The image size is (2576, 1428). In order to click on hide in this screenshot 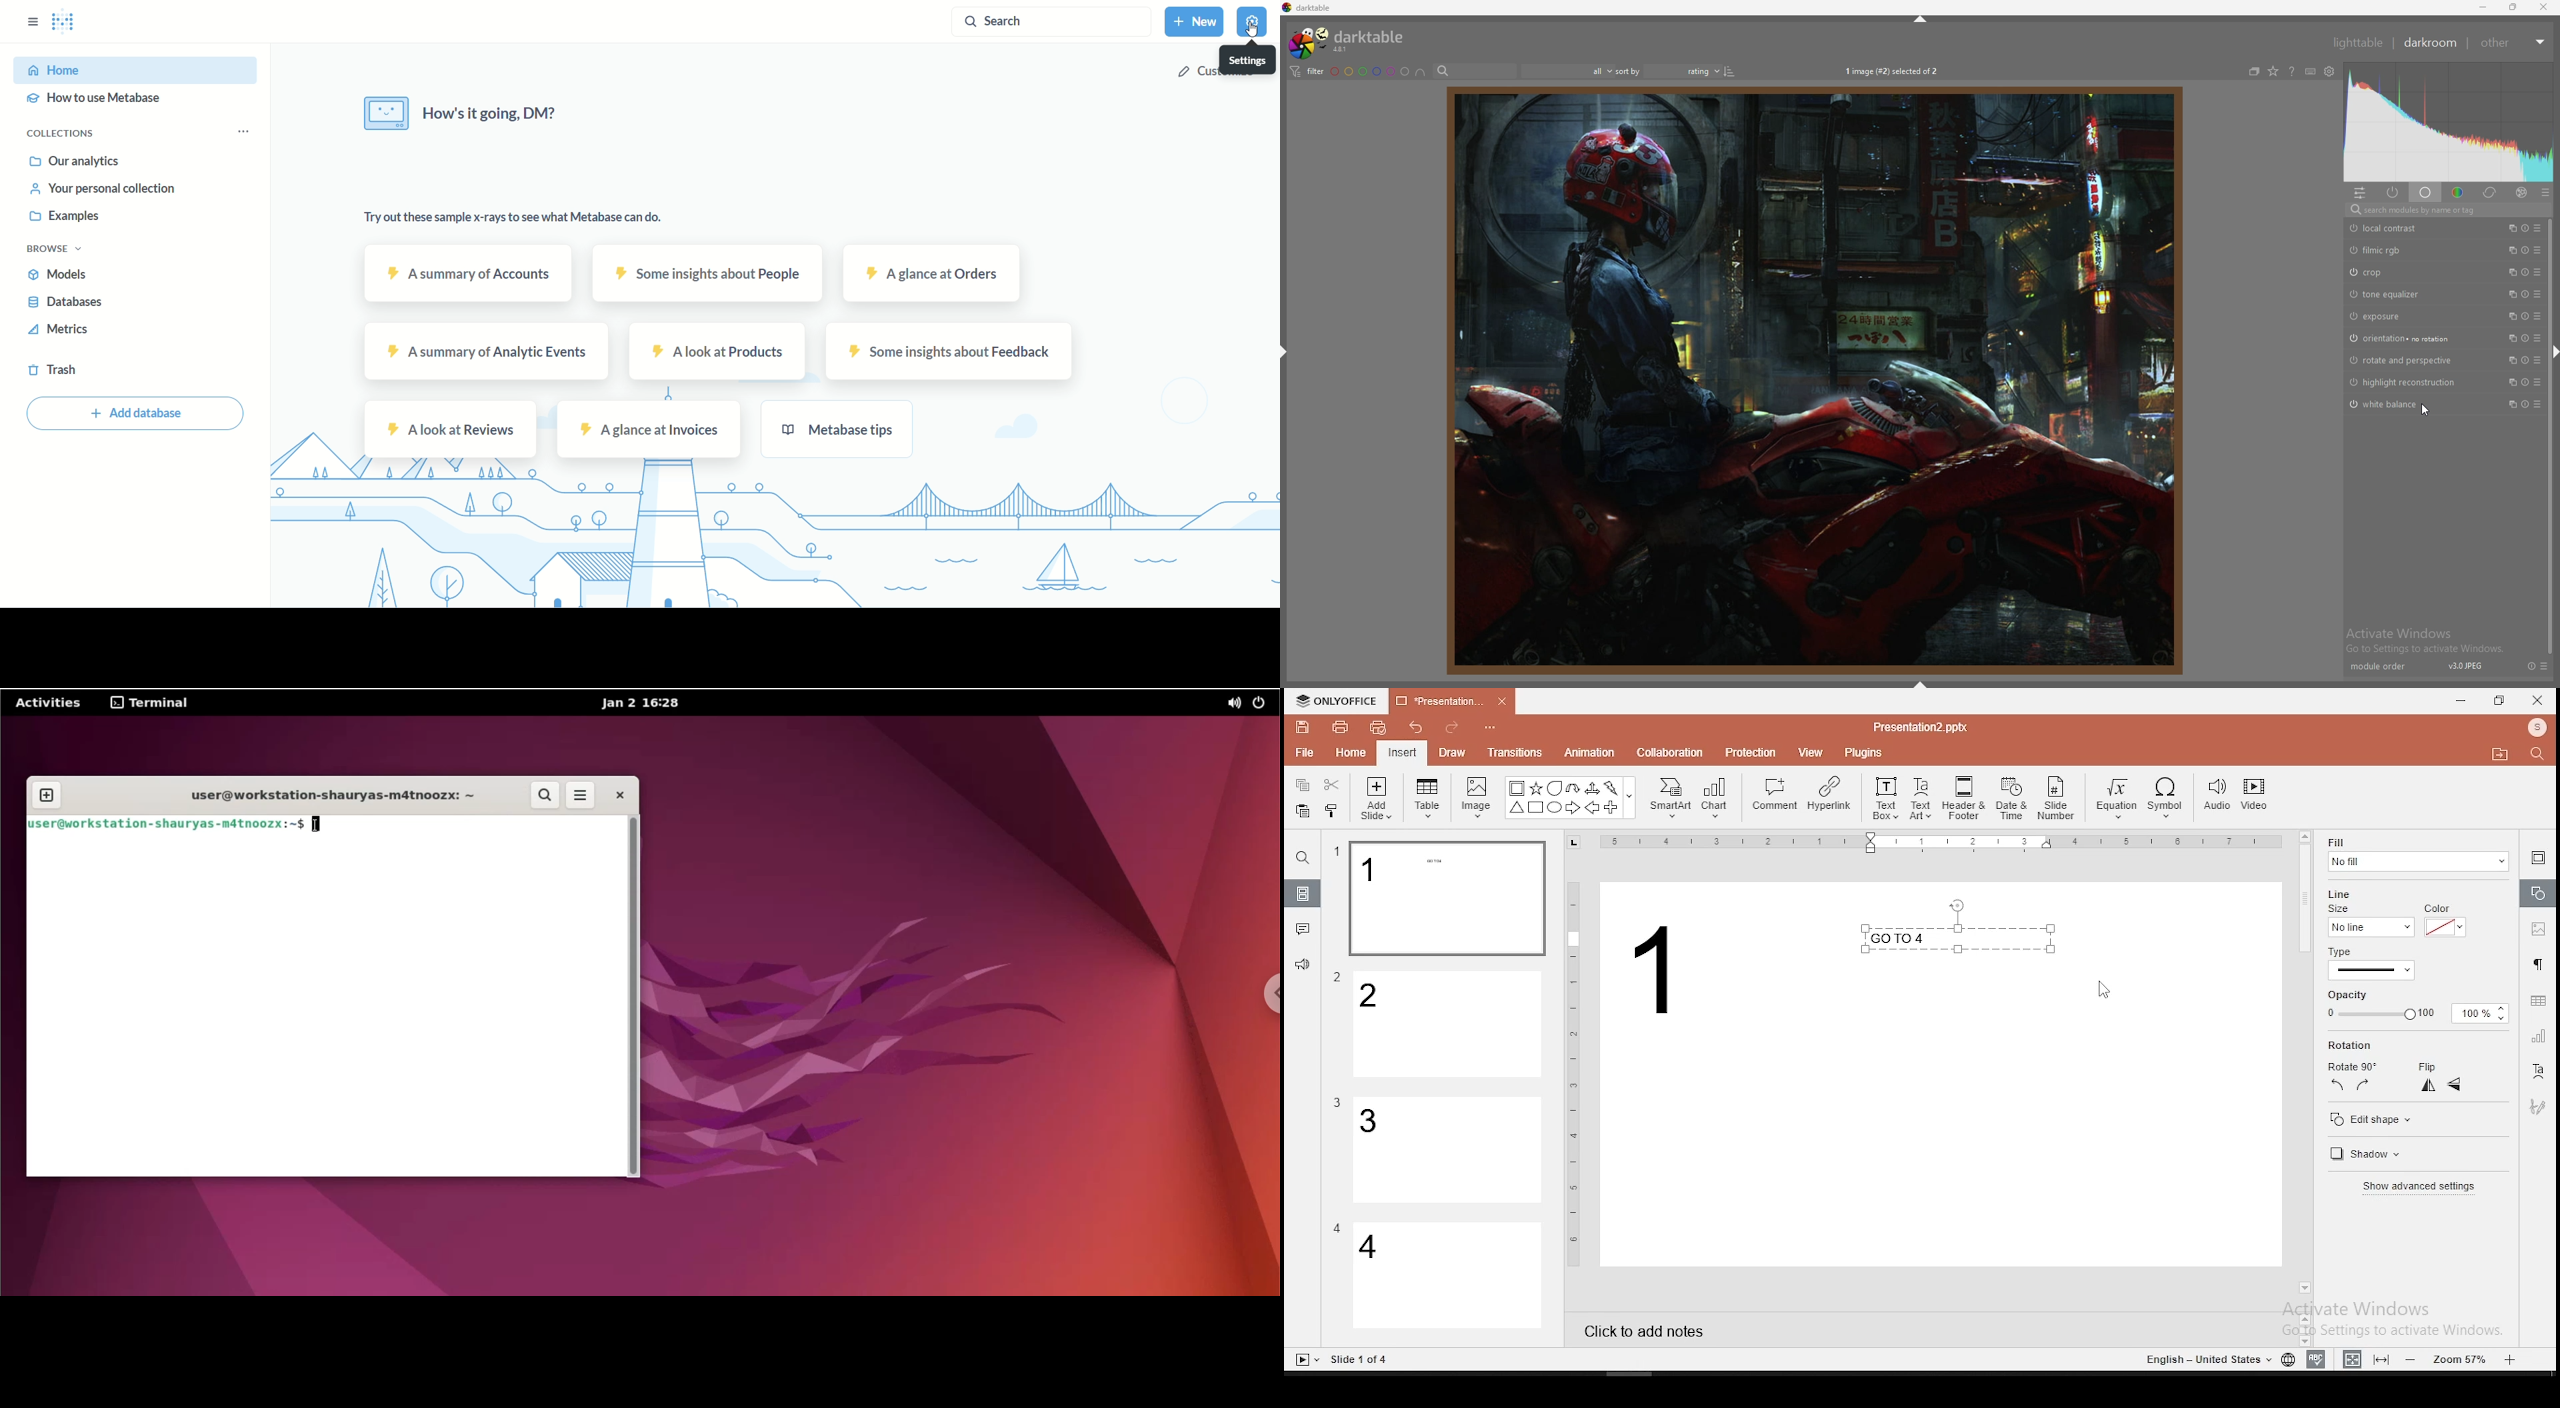, I will do `click(1941, 683)`.